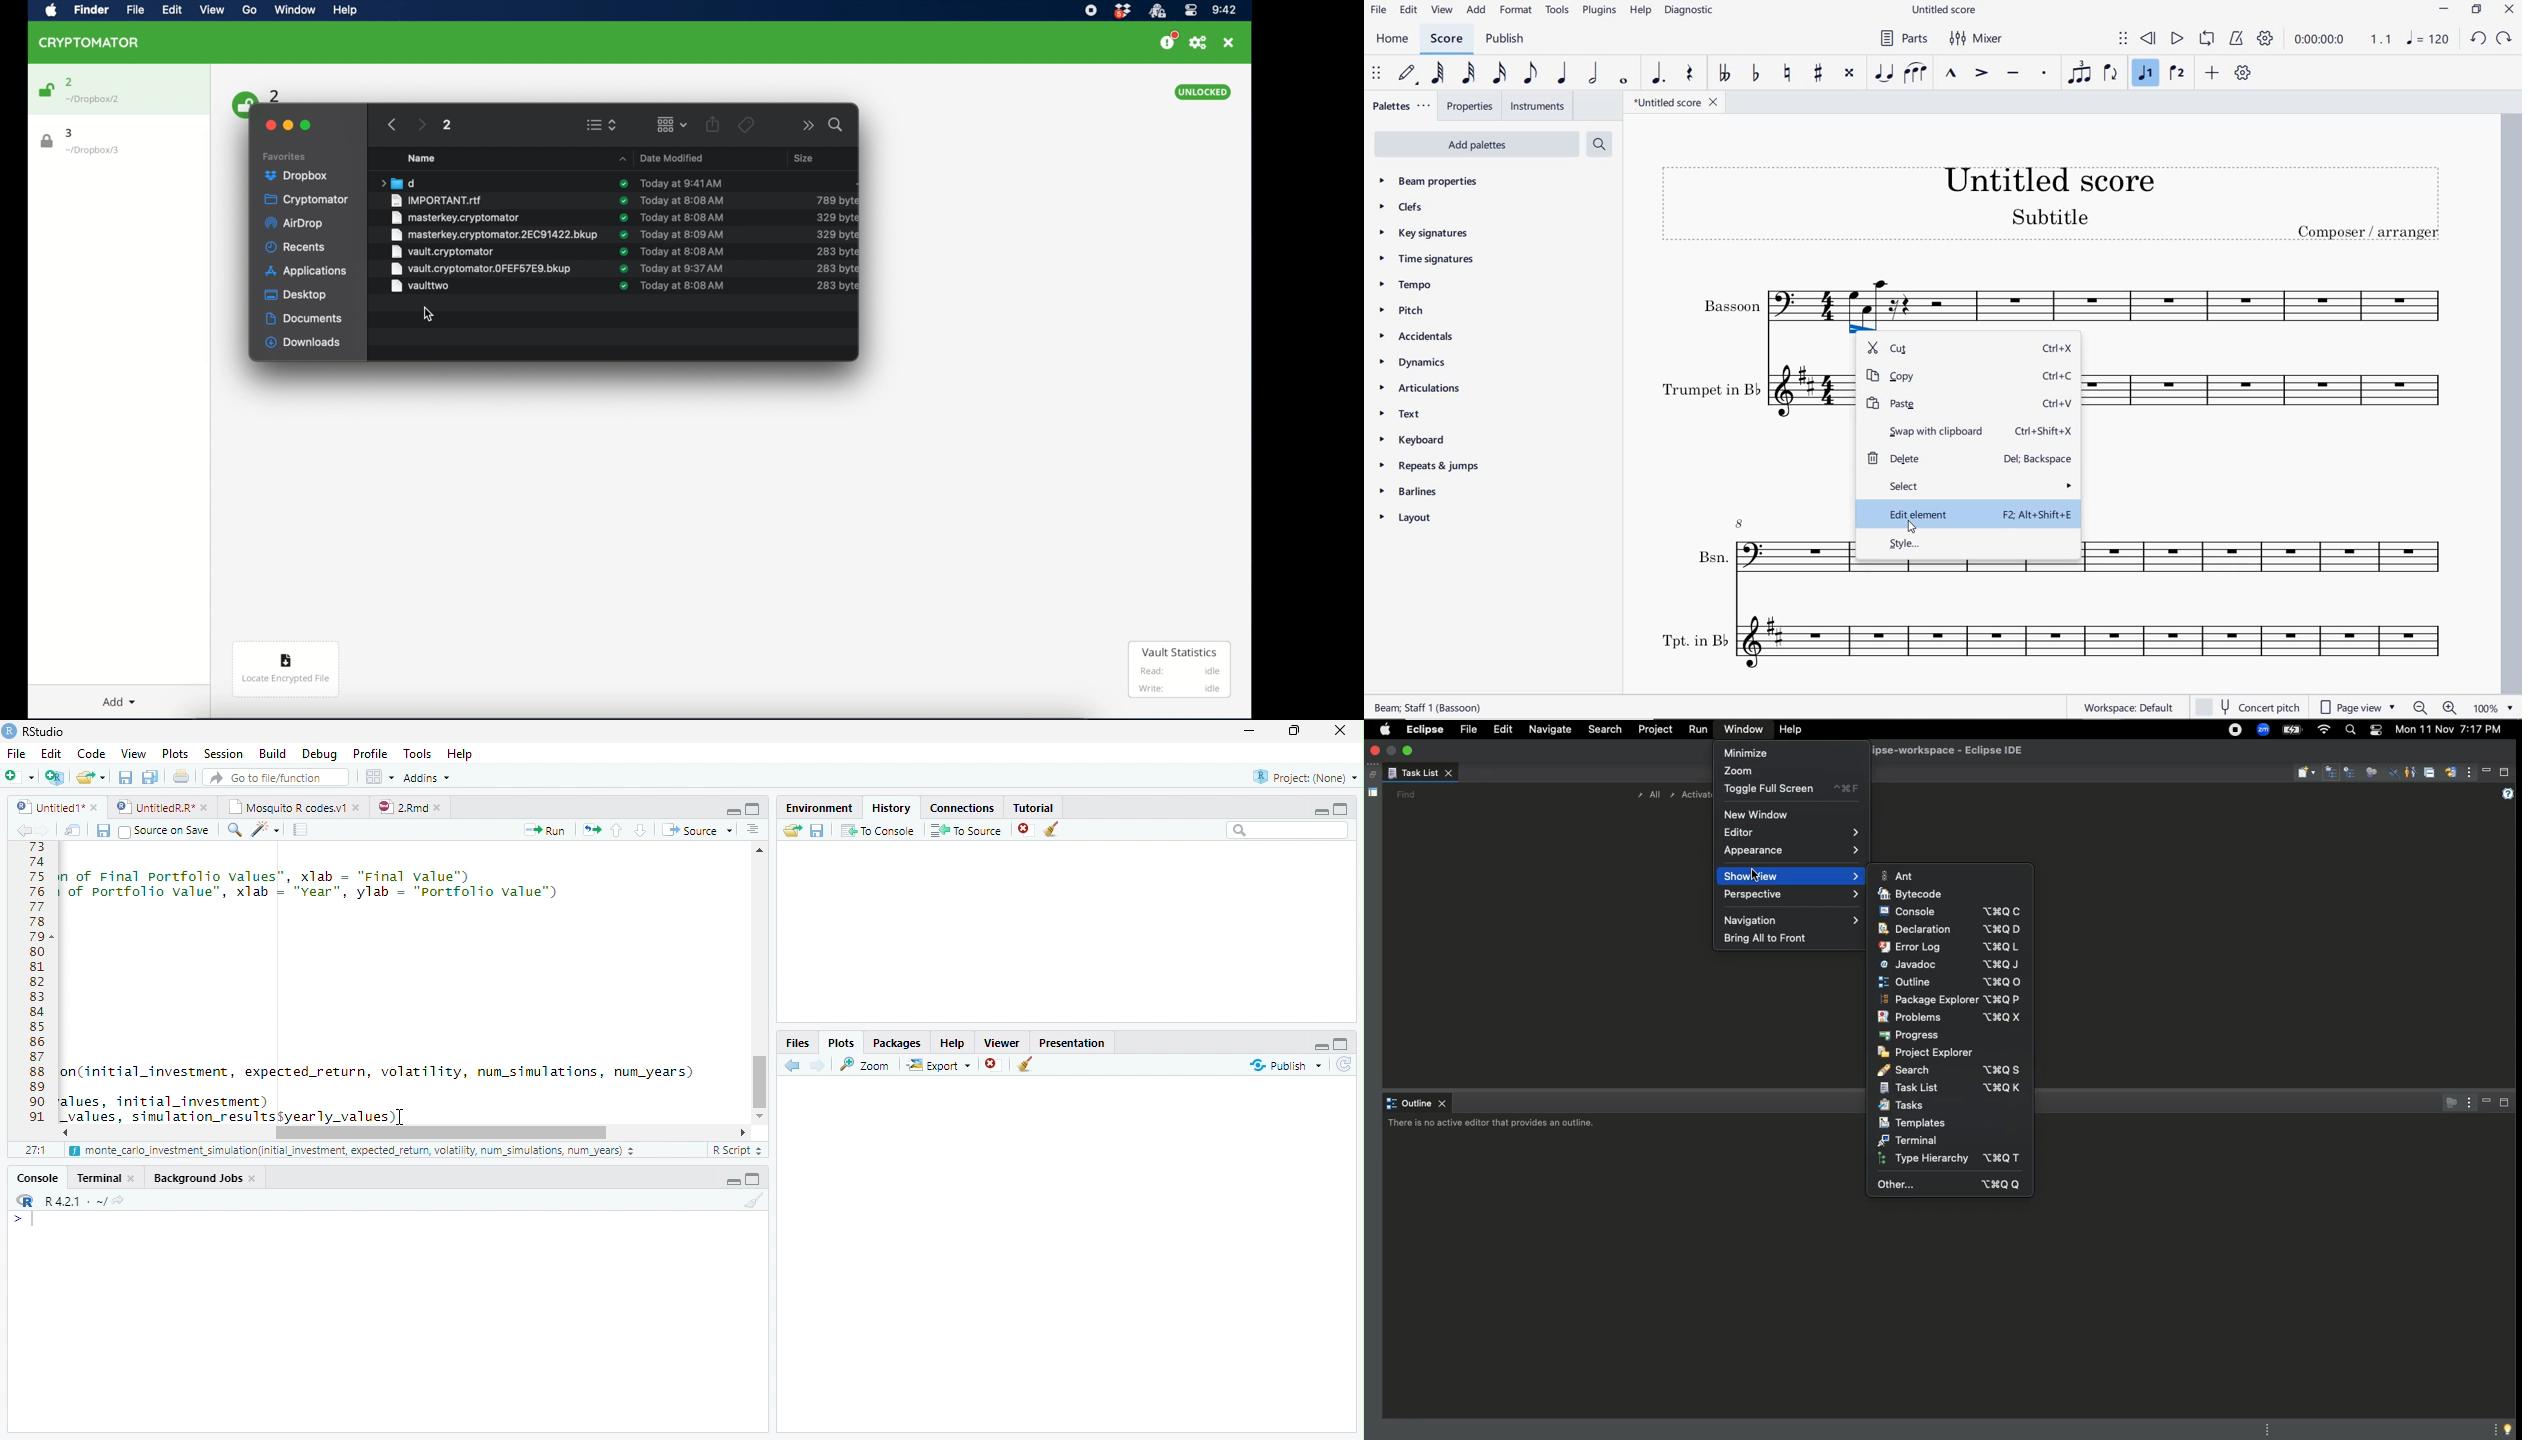 This screenshot has height=1456, width=2548. What do you see at coordinates (15, 753) in the screenshot?
I see `File` at bounding box center [15, 753].